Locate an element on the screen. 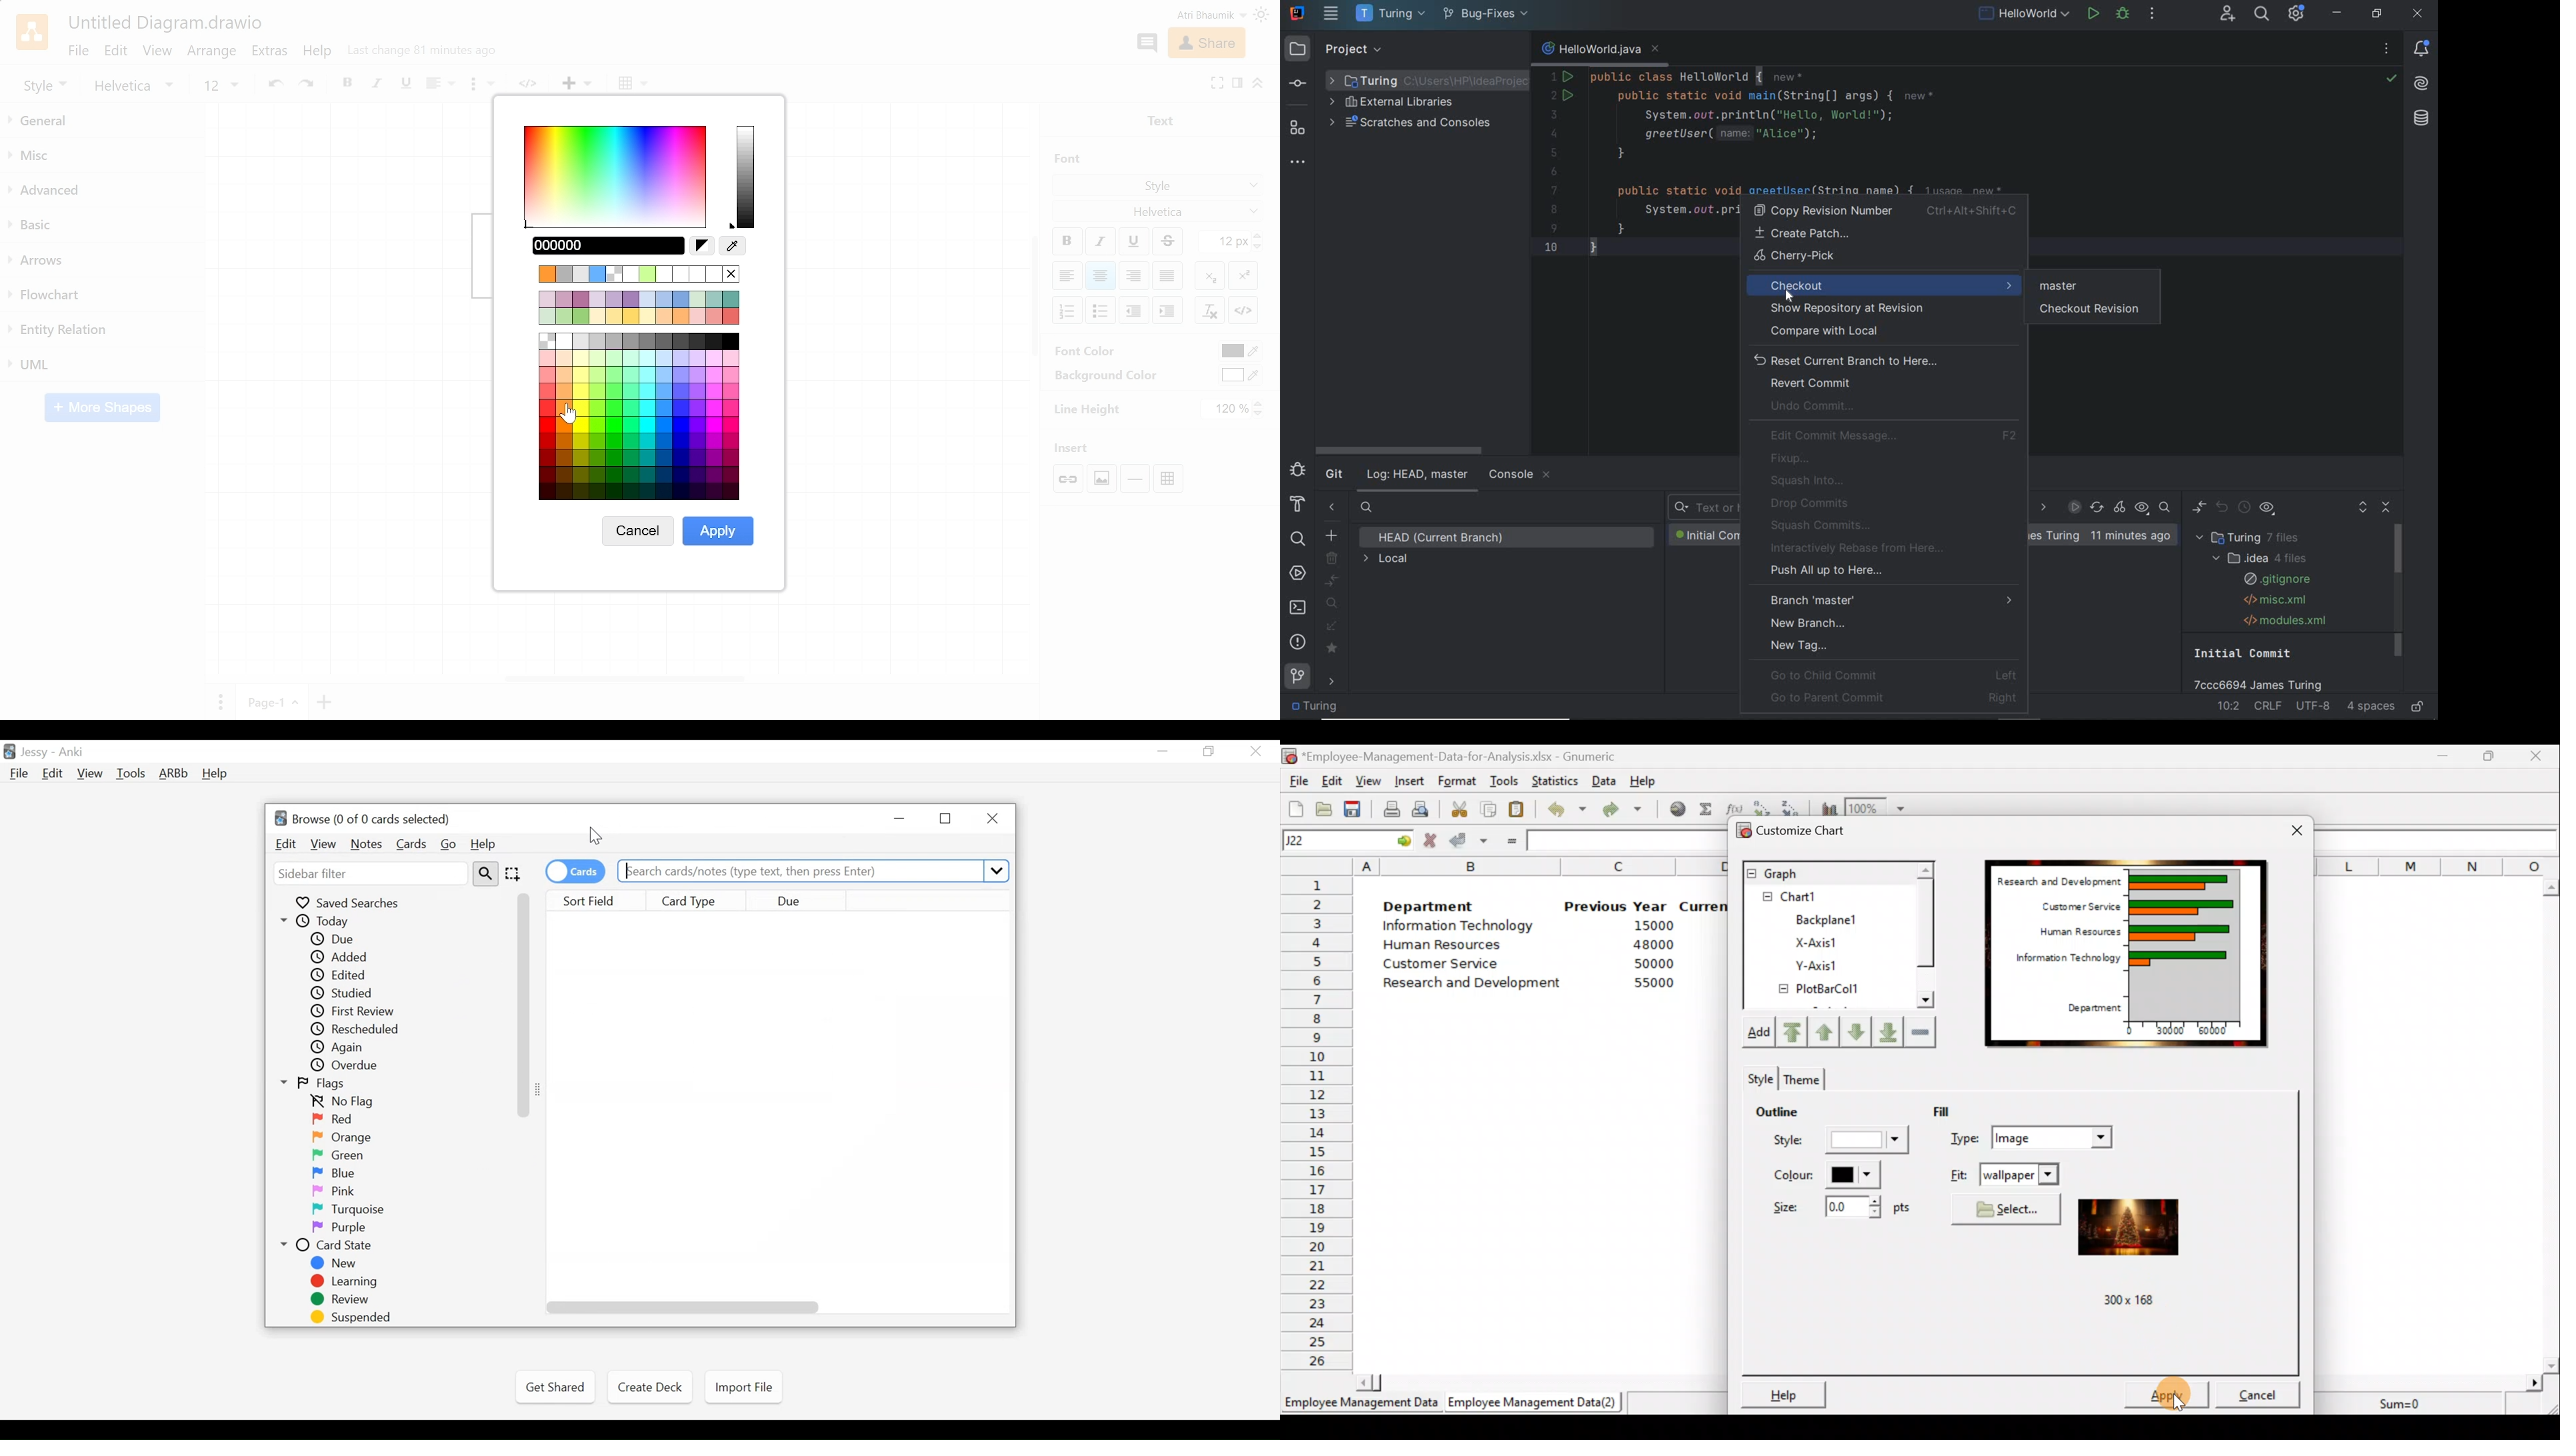  Previous Year is located at coordinates (1617, 905).